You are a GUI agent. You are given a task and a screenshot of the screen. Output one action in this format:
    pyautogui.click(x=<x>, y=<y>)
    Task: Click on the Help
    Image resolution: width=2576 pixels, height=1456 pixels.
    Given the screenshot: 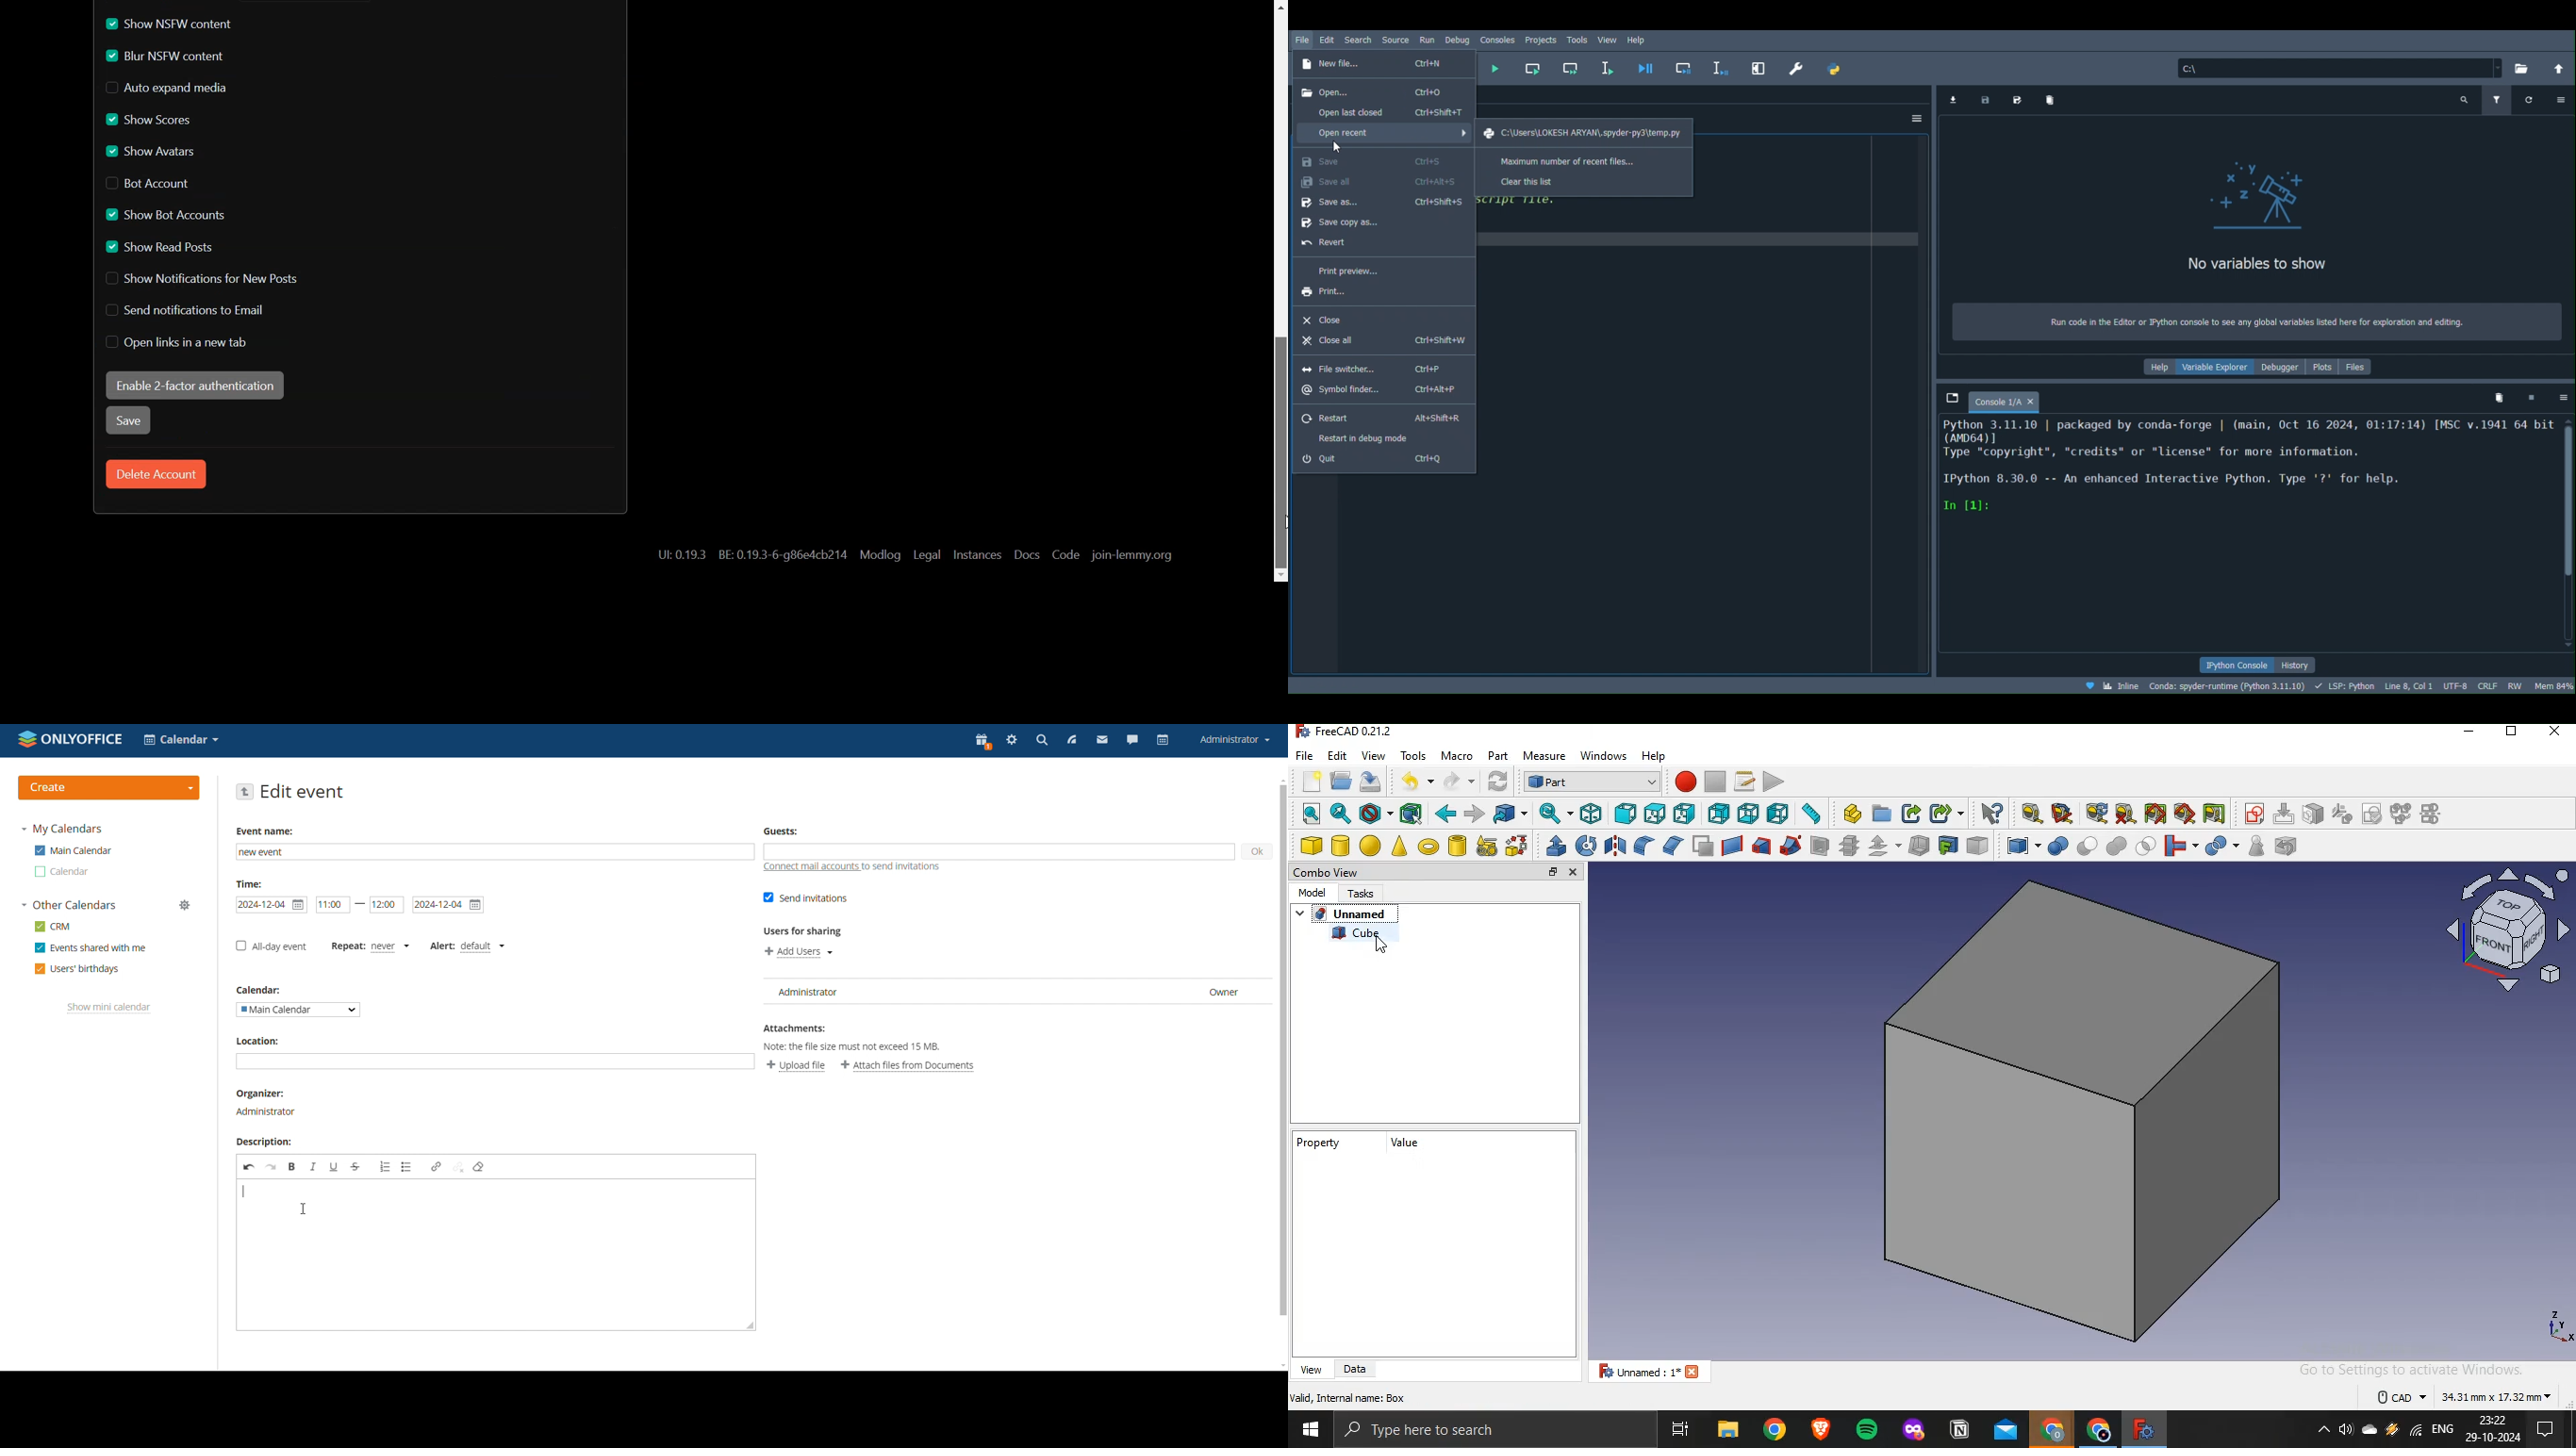 What is the action you would take?
    pyautogui.click(x=1643, y=38)
    